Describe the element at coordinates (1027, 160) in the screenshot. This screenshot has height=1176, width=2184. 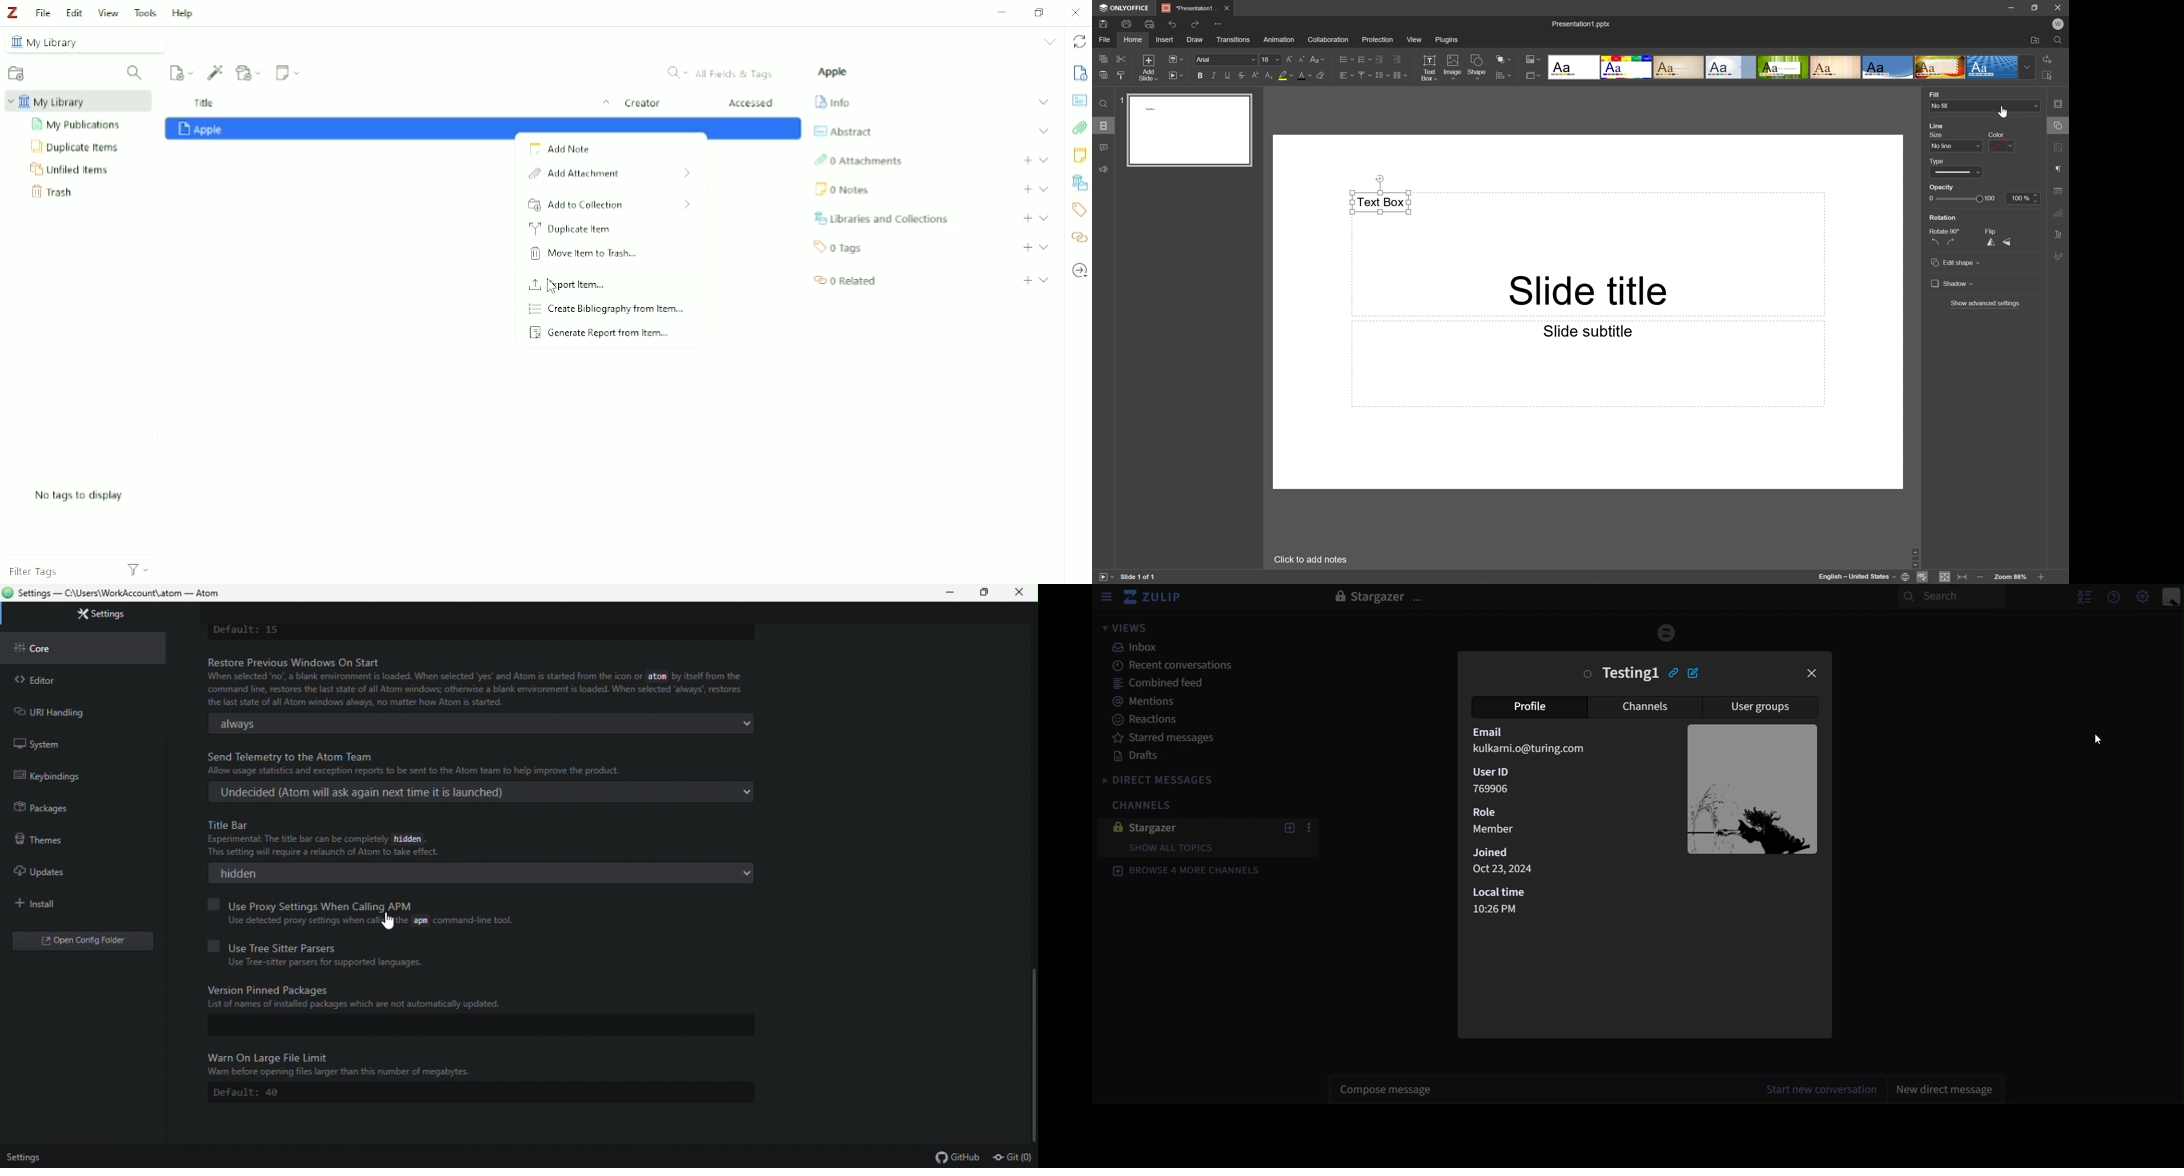
I see `Add` at that location.